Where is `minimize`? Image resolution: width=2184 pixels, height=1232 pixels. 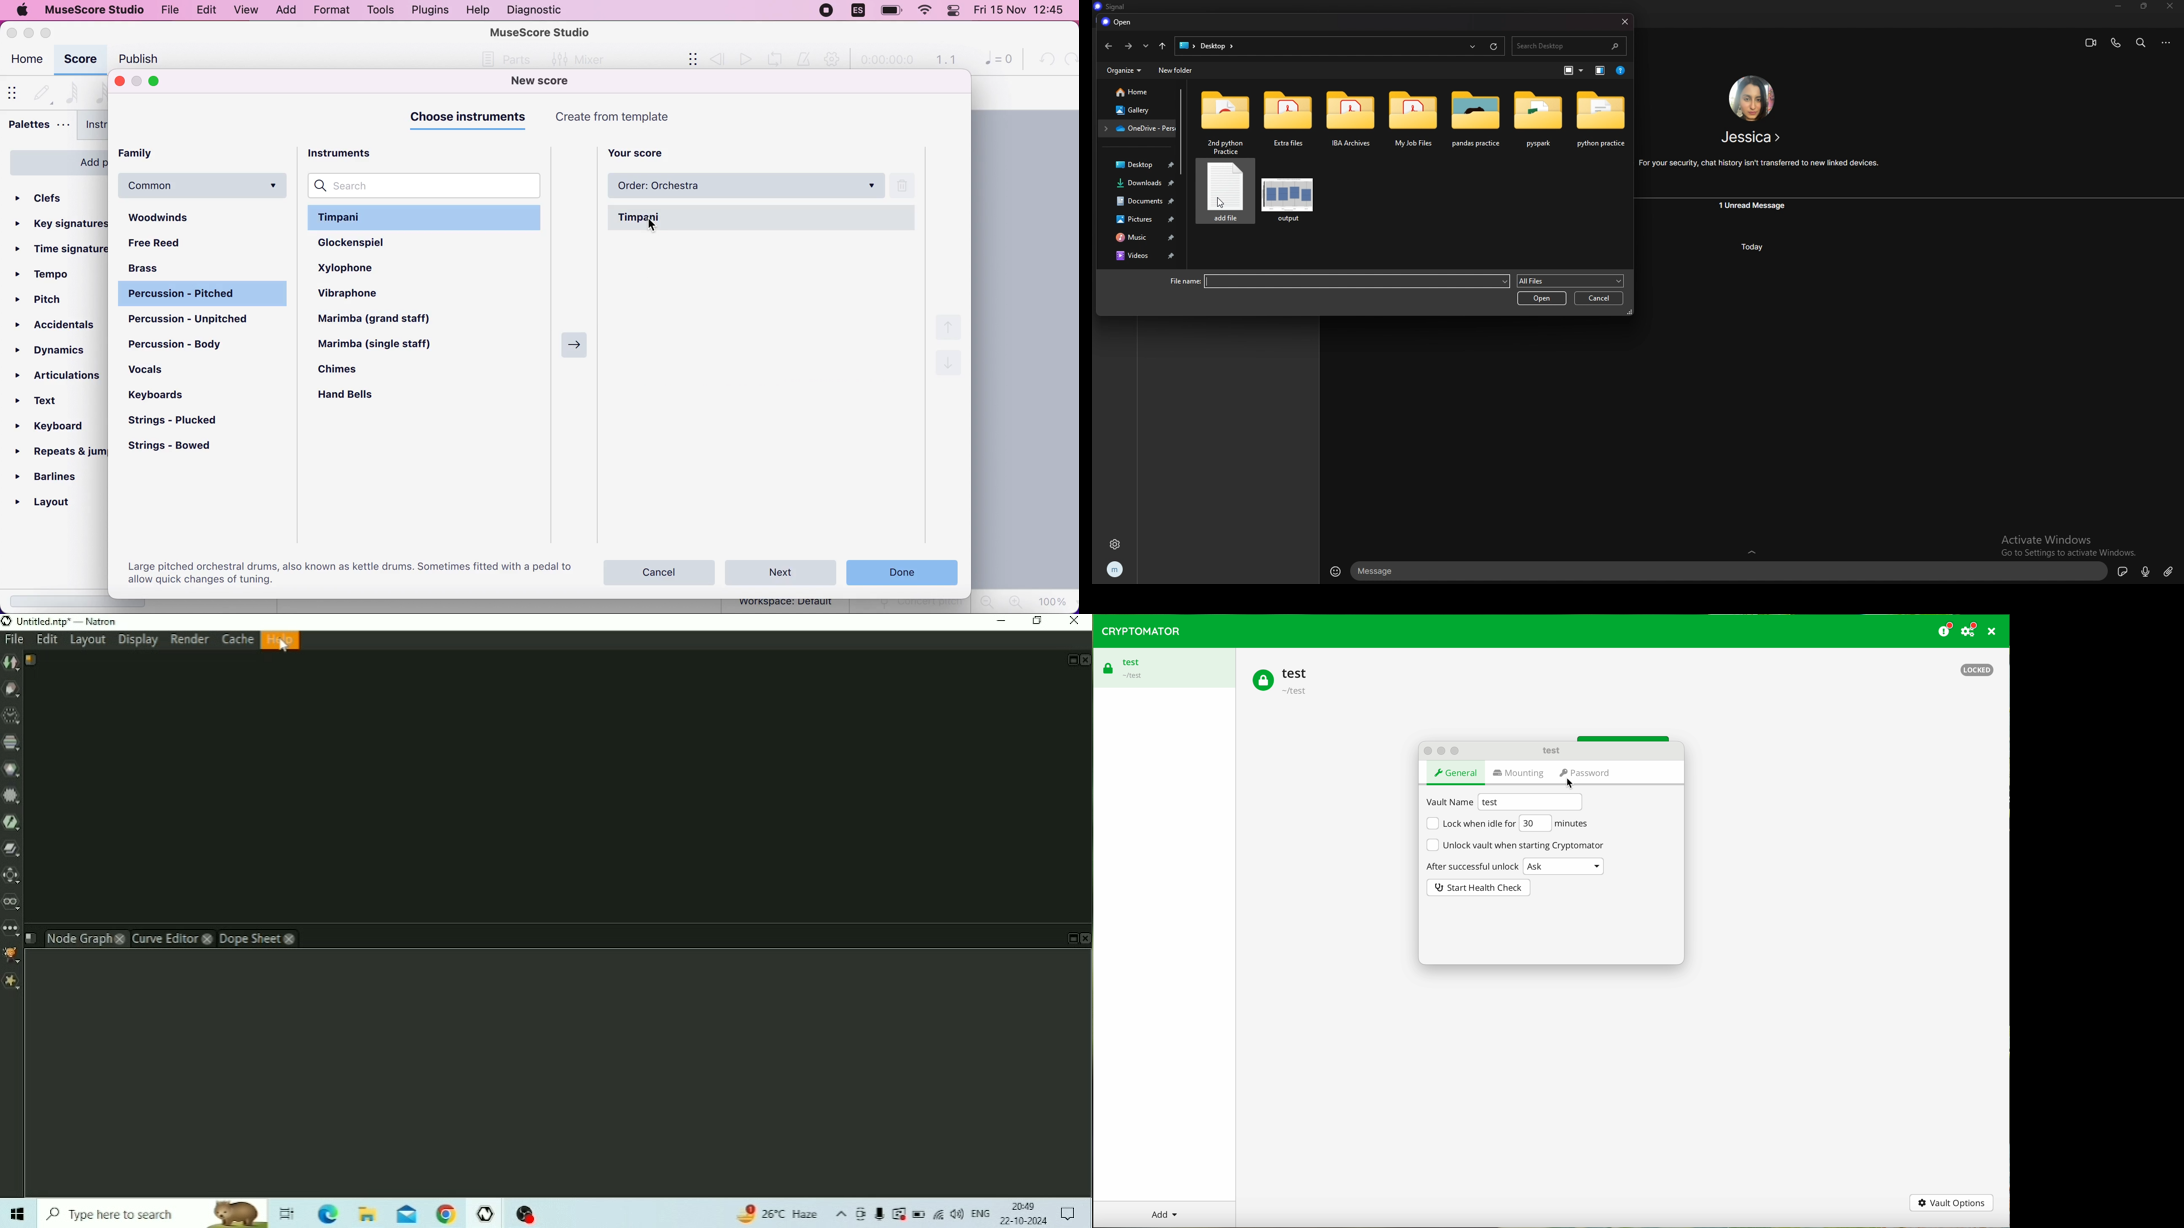
minimize is located at coordinates (28, 31).